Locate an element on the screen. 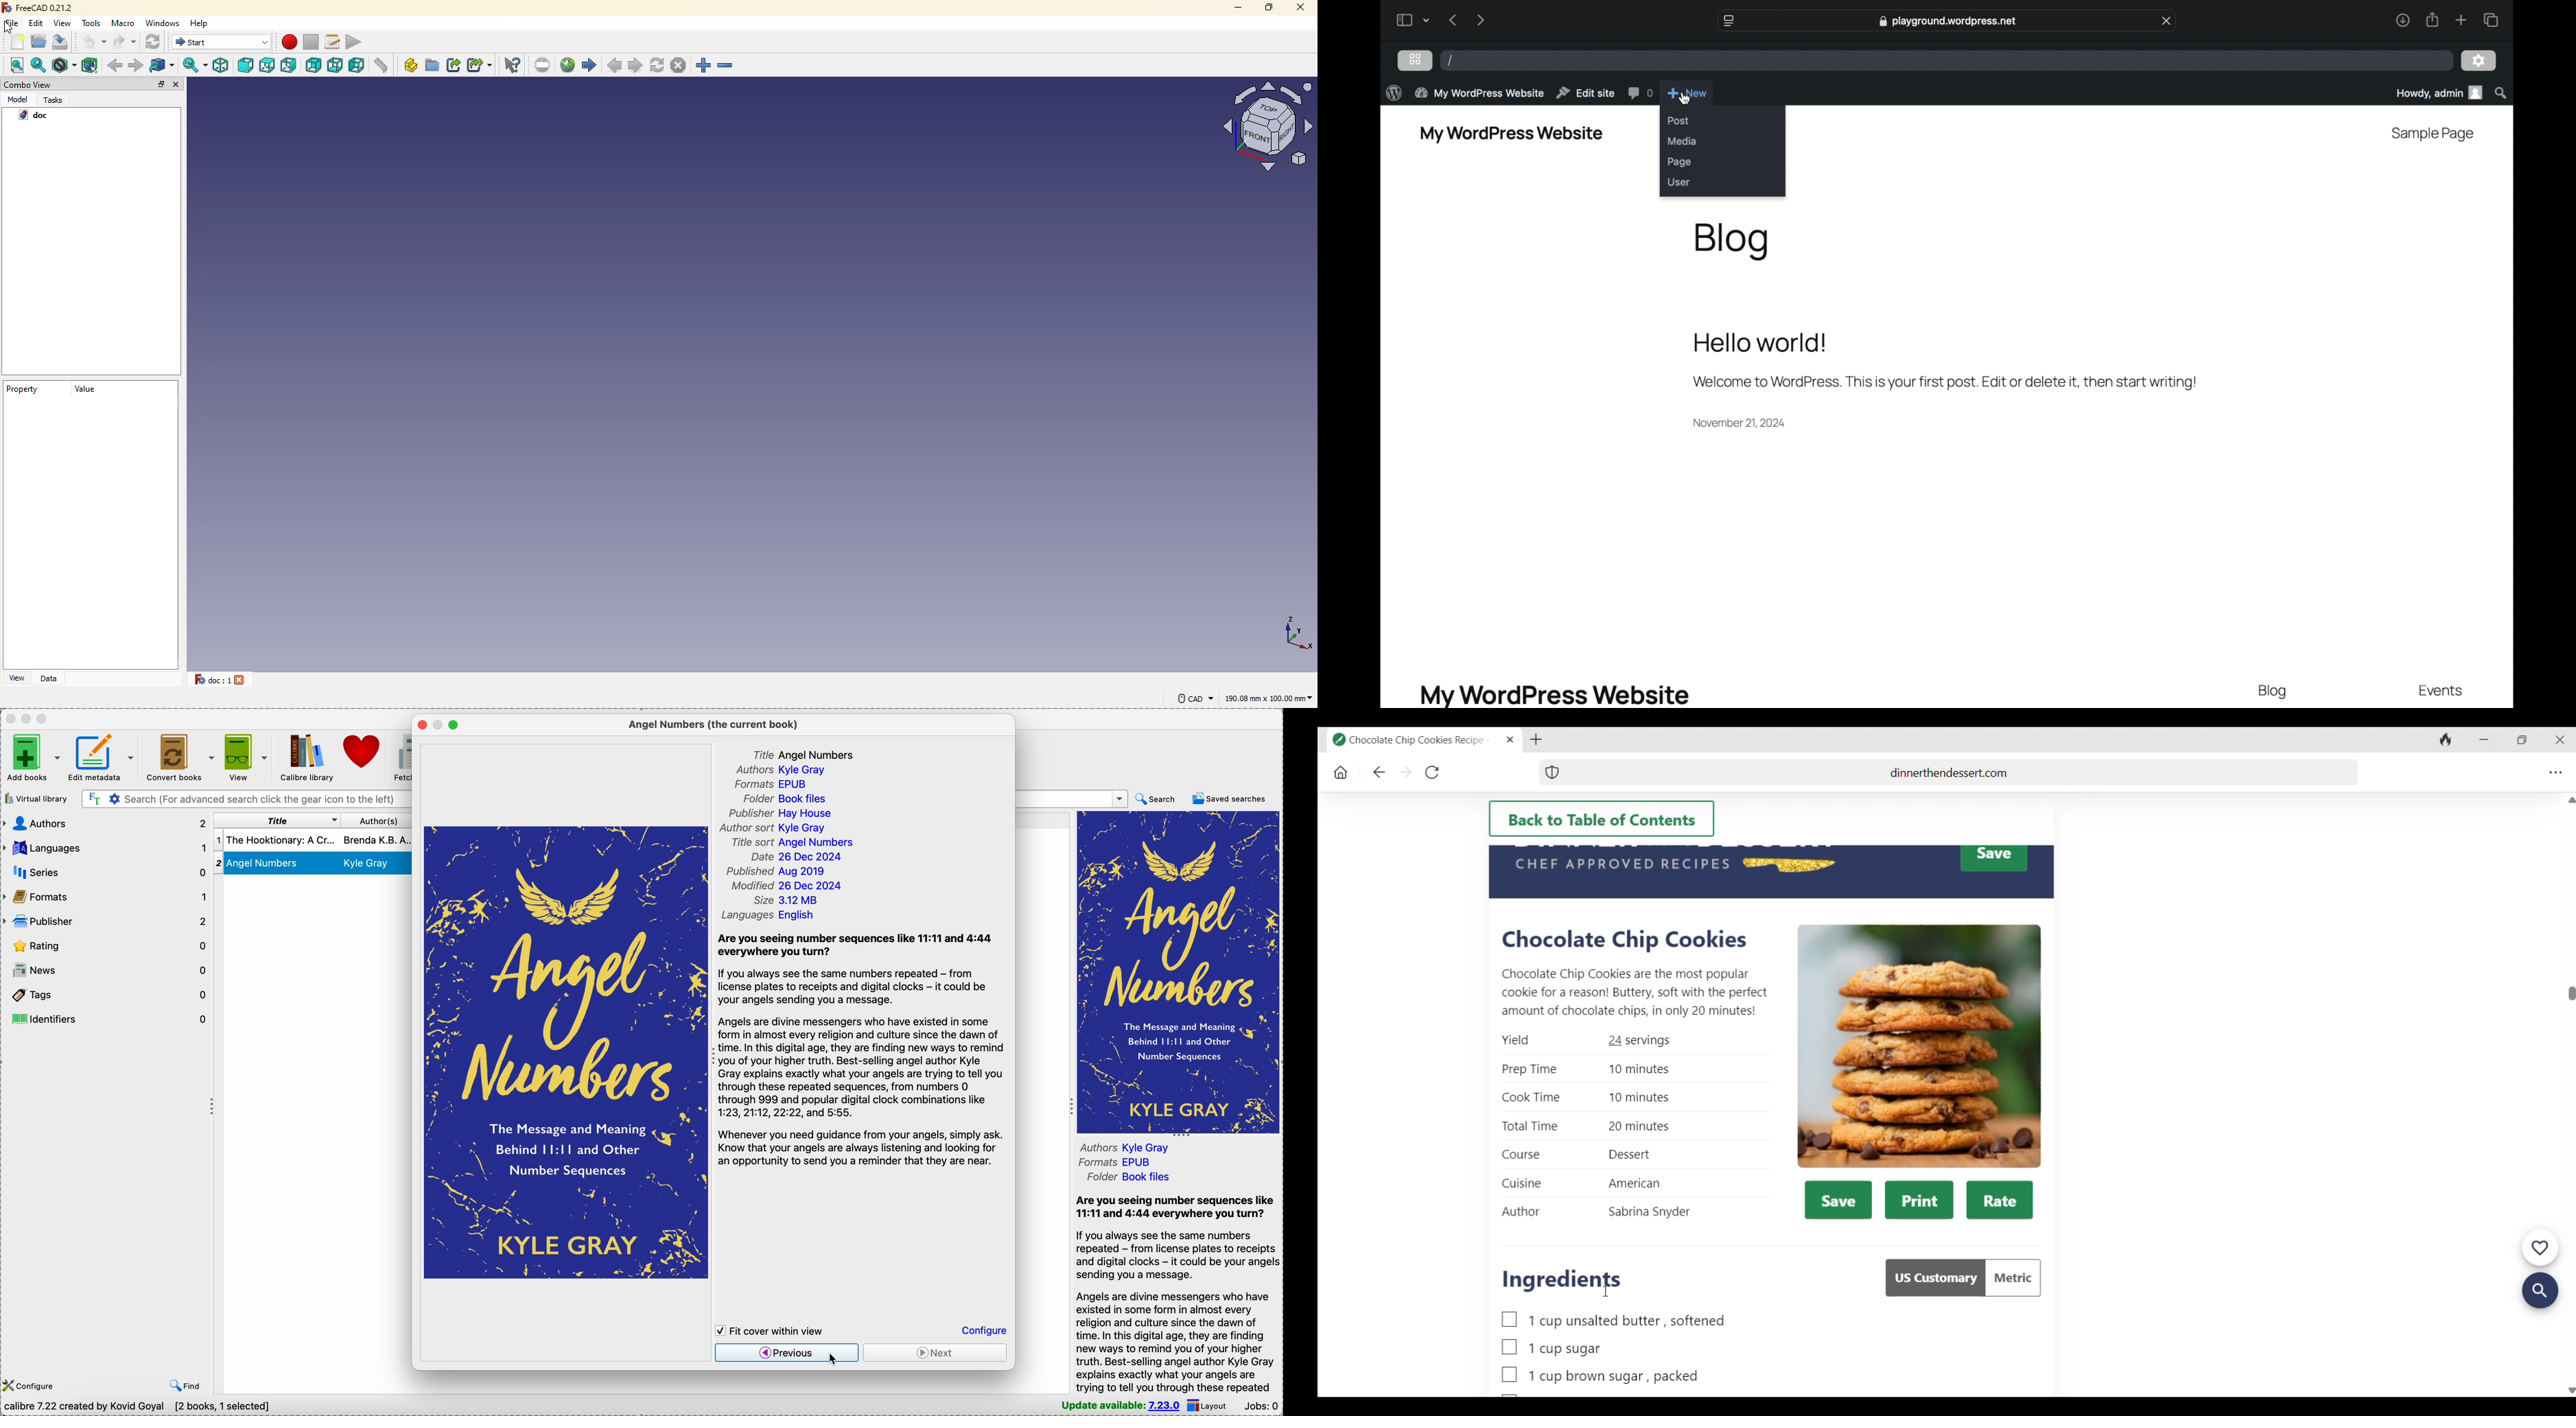 The image size is (2576, 1428). donate is located at coordinates (364, 750).